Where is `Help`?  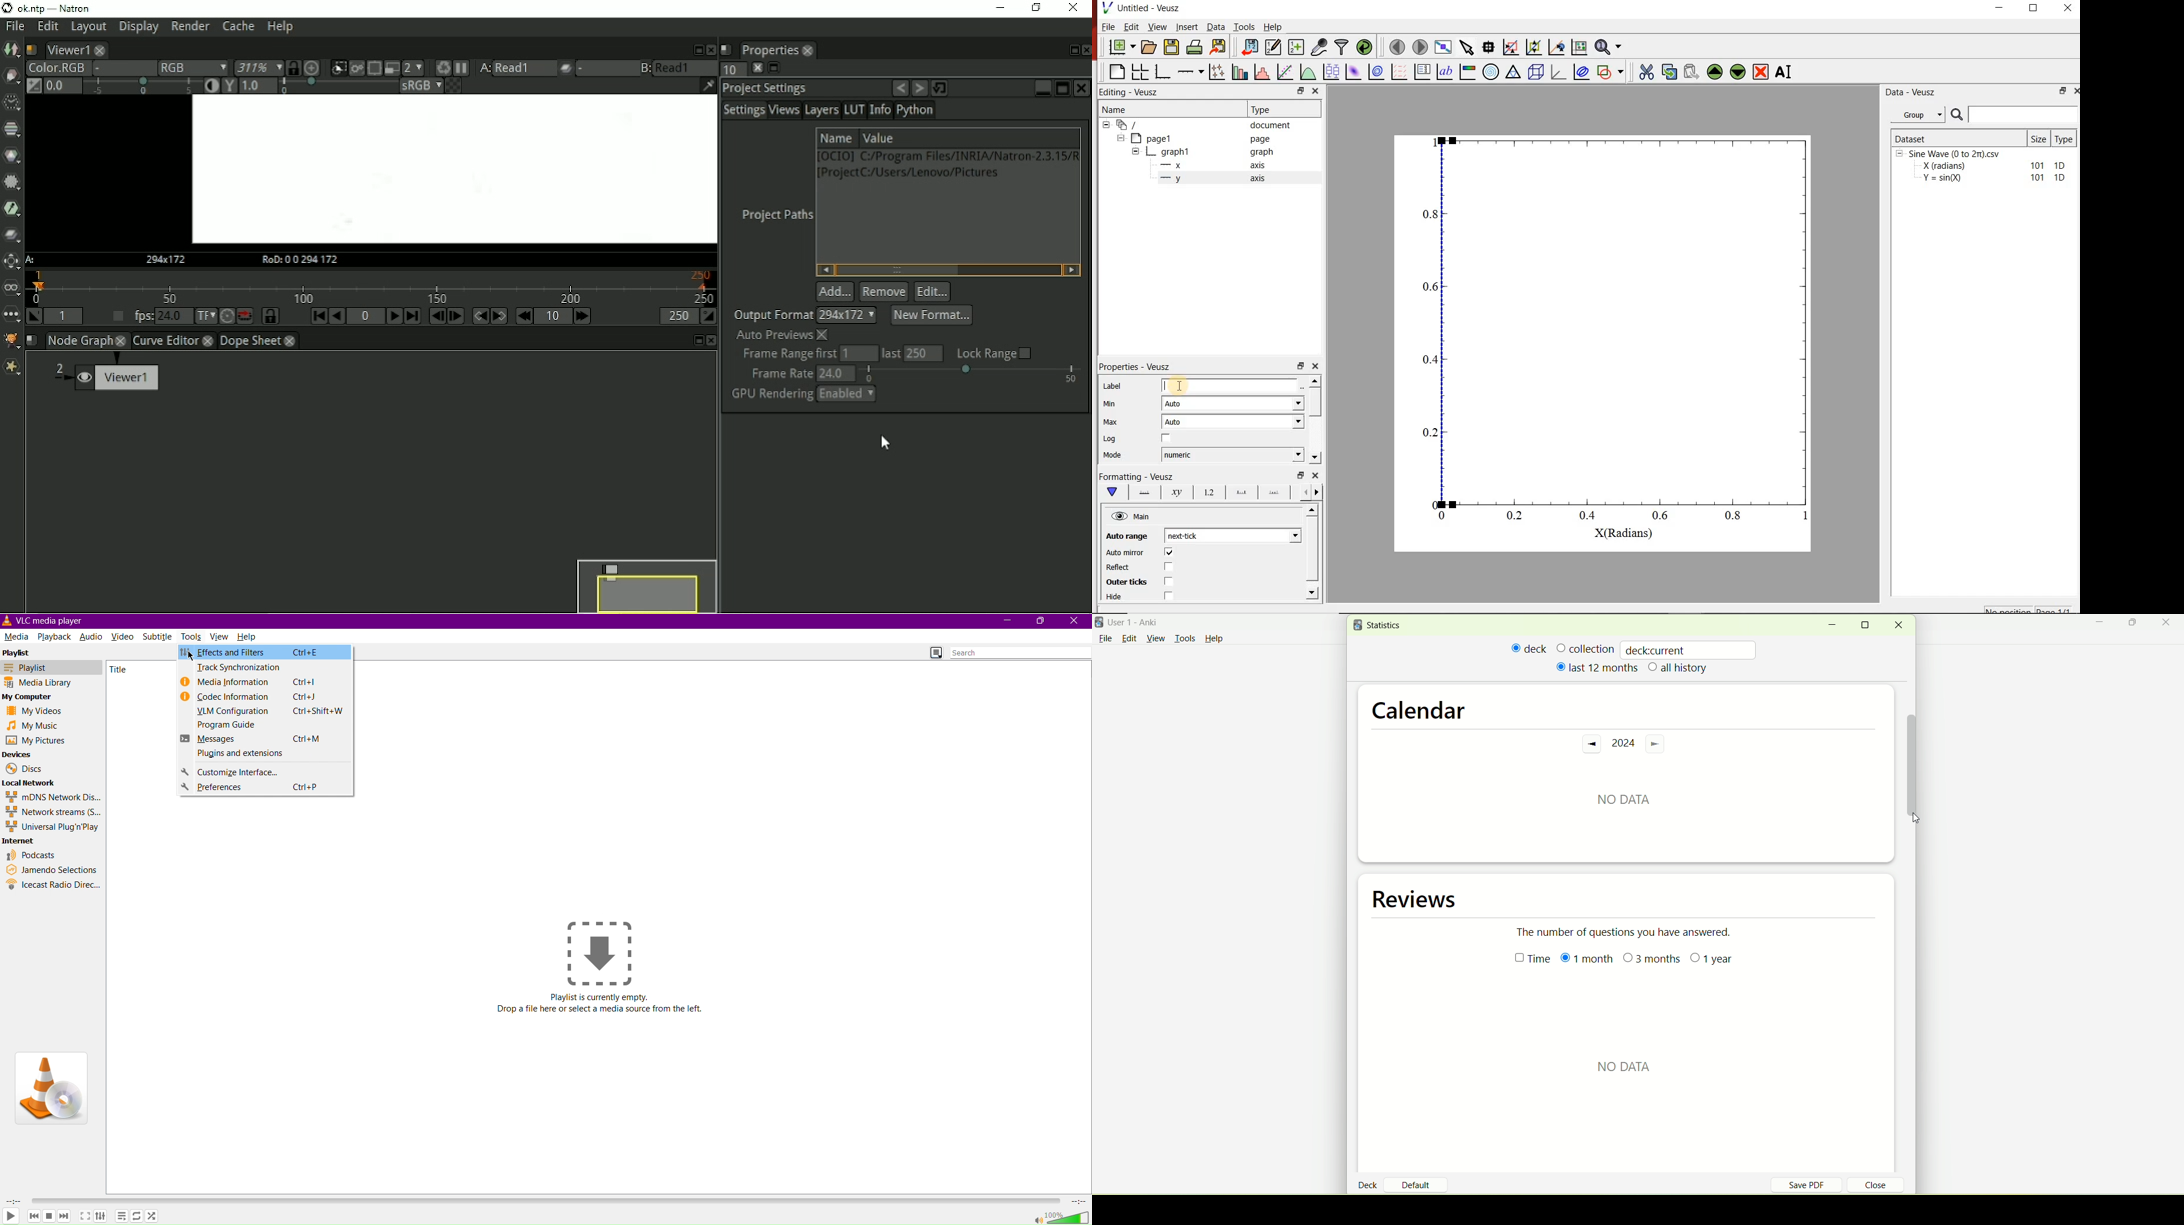
Help is located at coordinates (1273, 27).